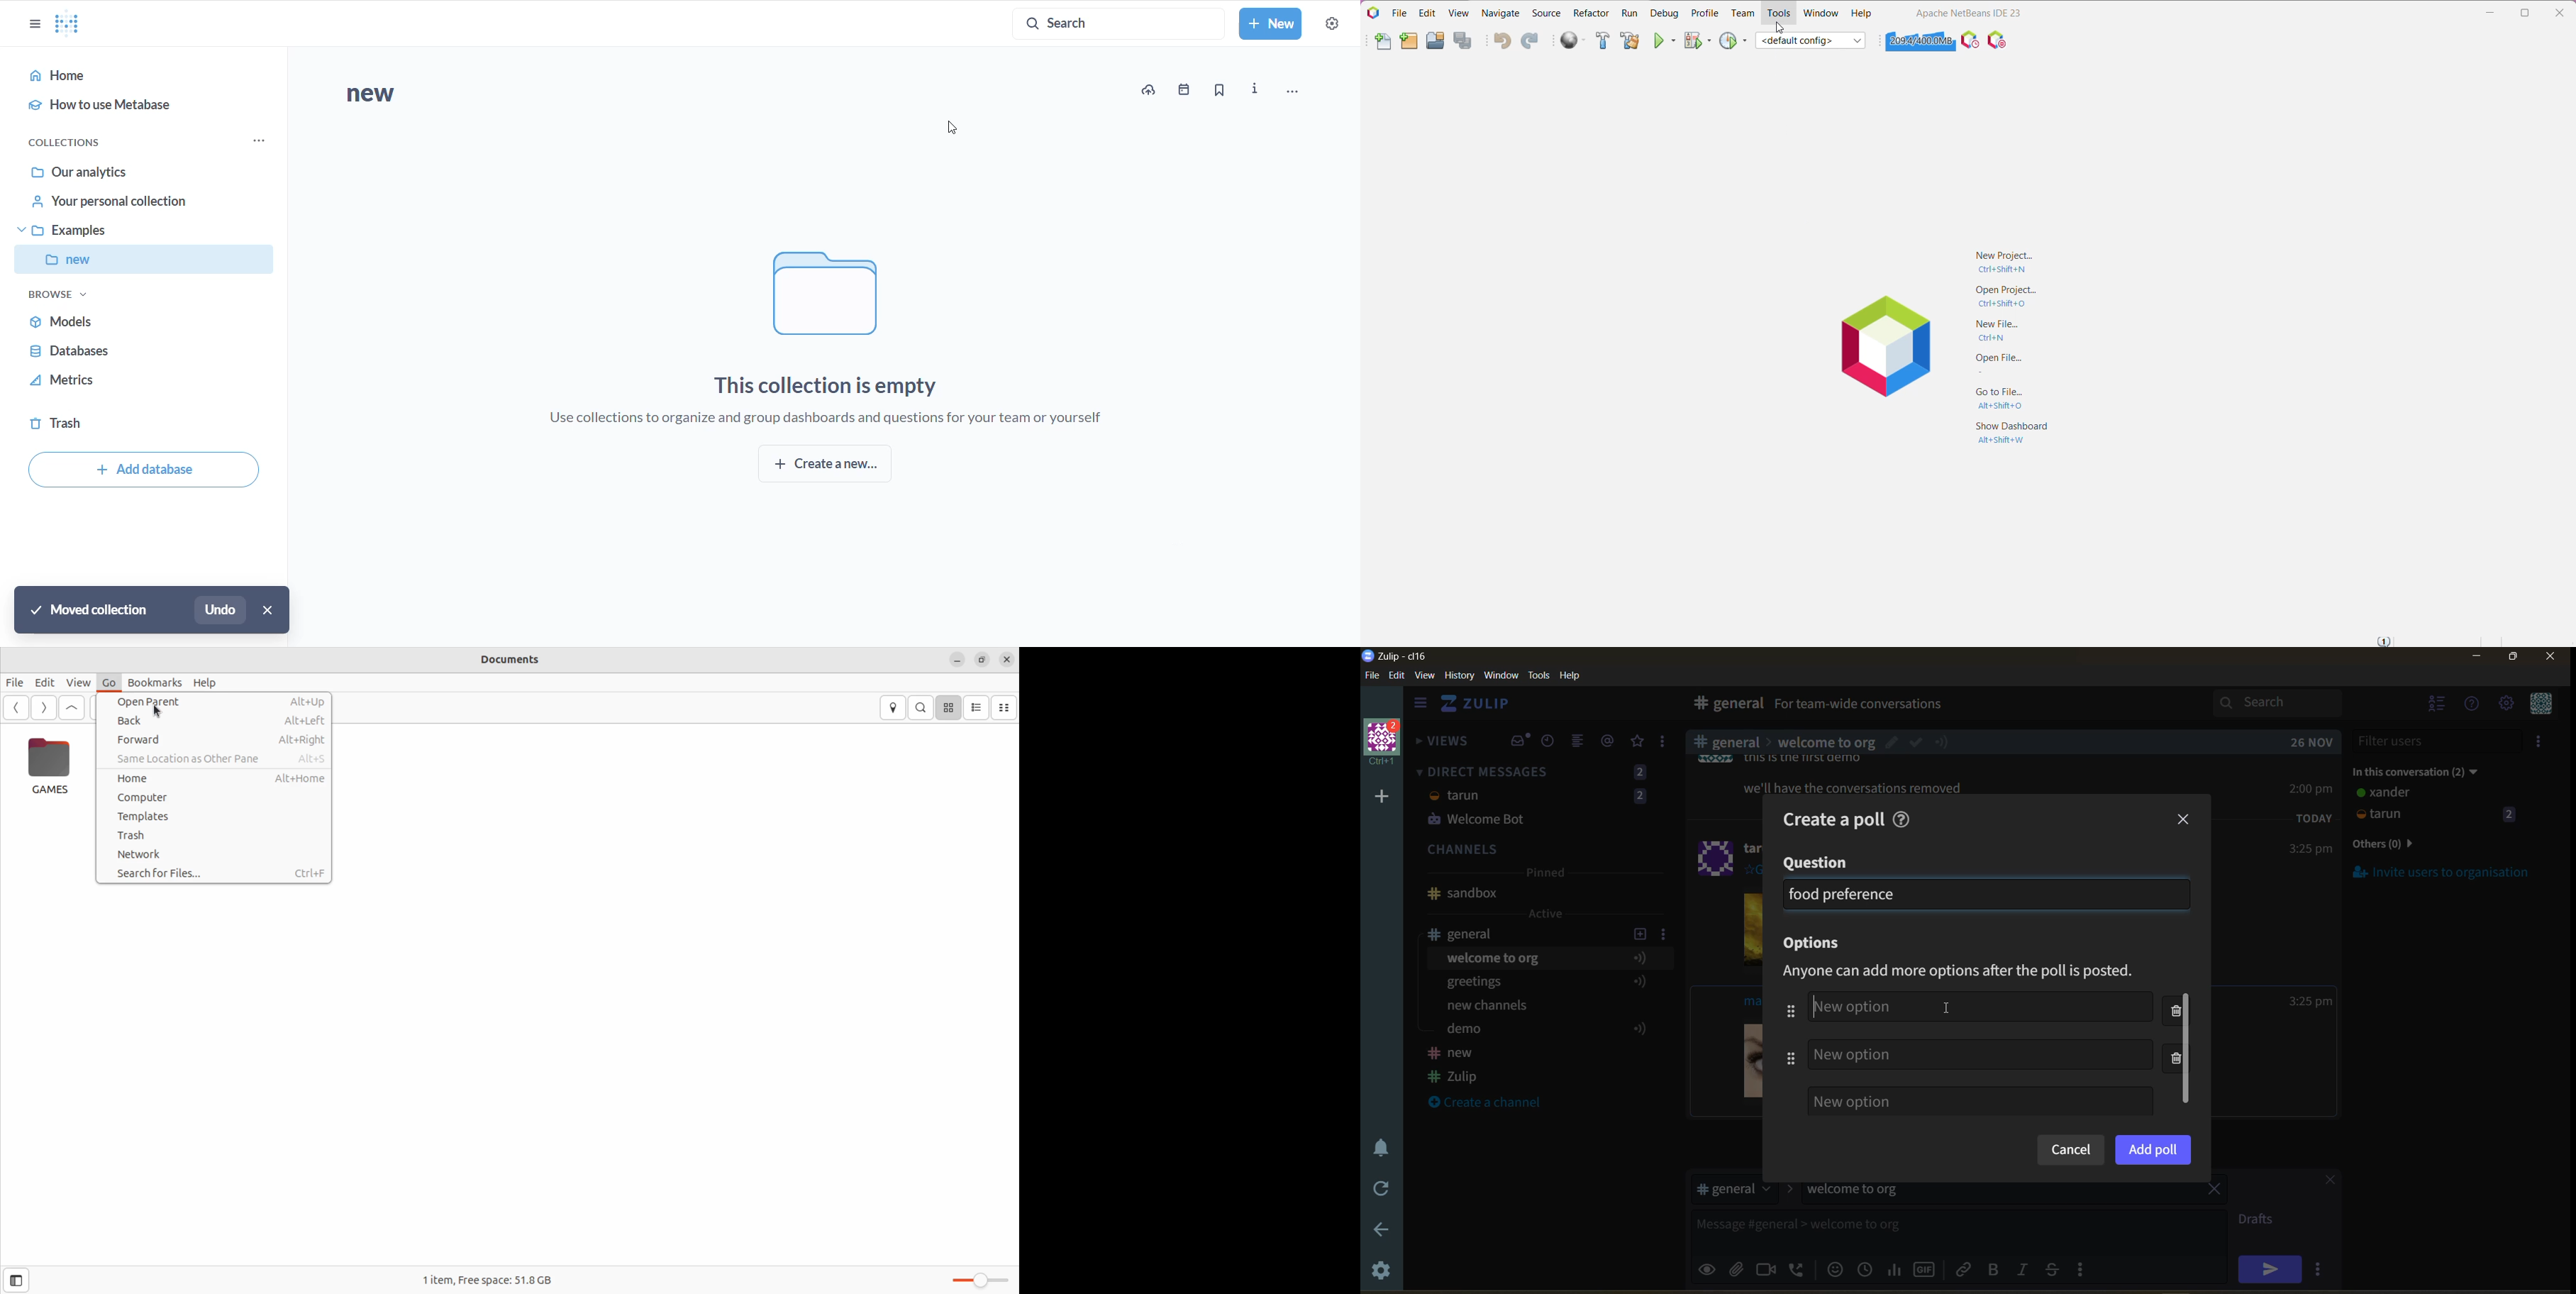  I want to click on 3:25 pm, so click(2310, 849).